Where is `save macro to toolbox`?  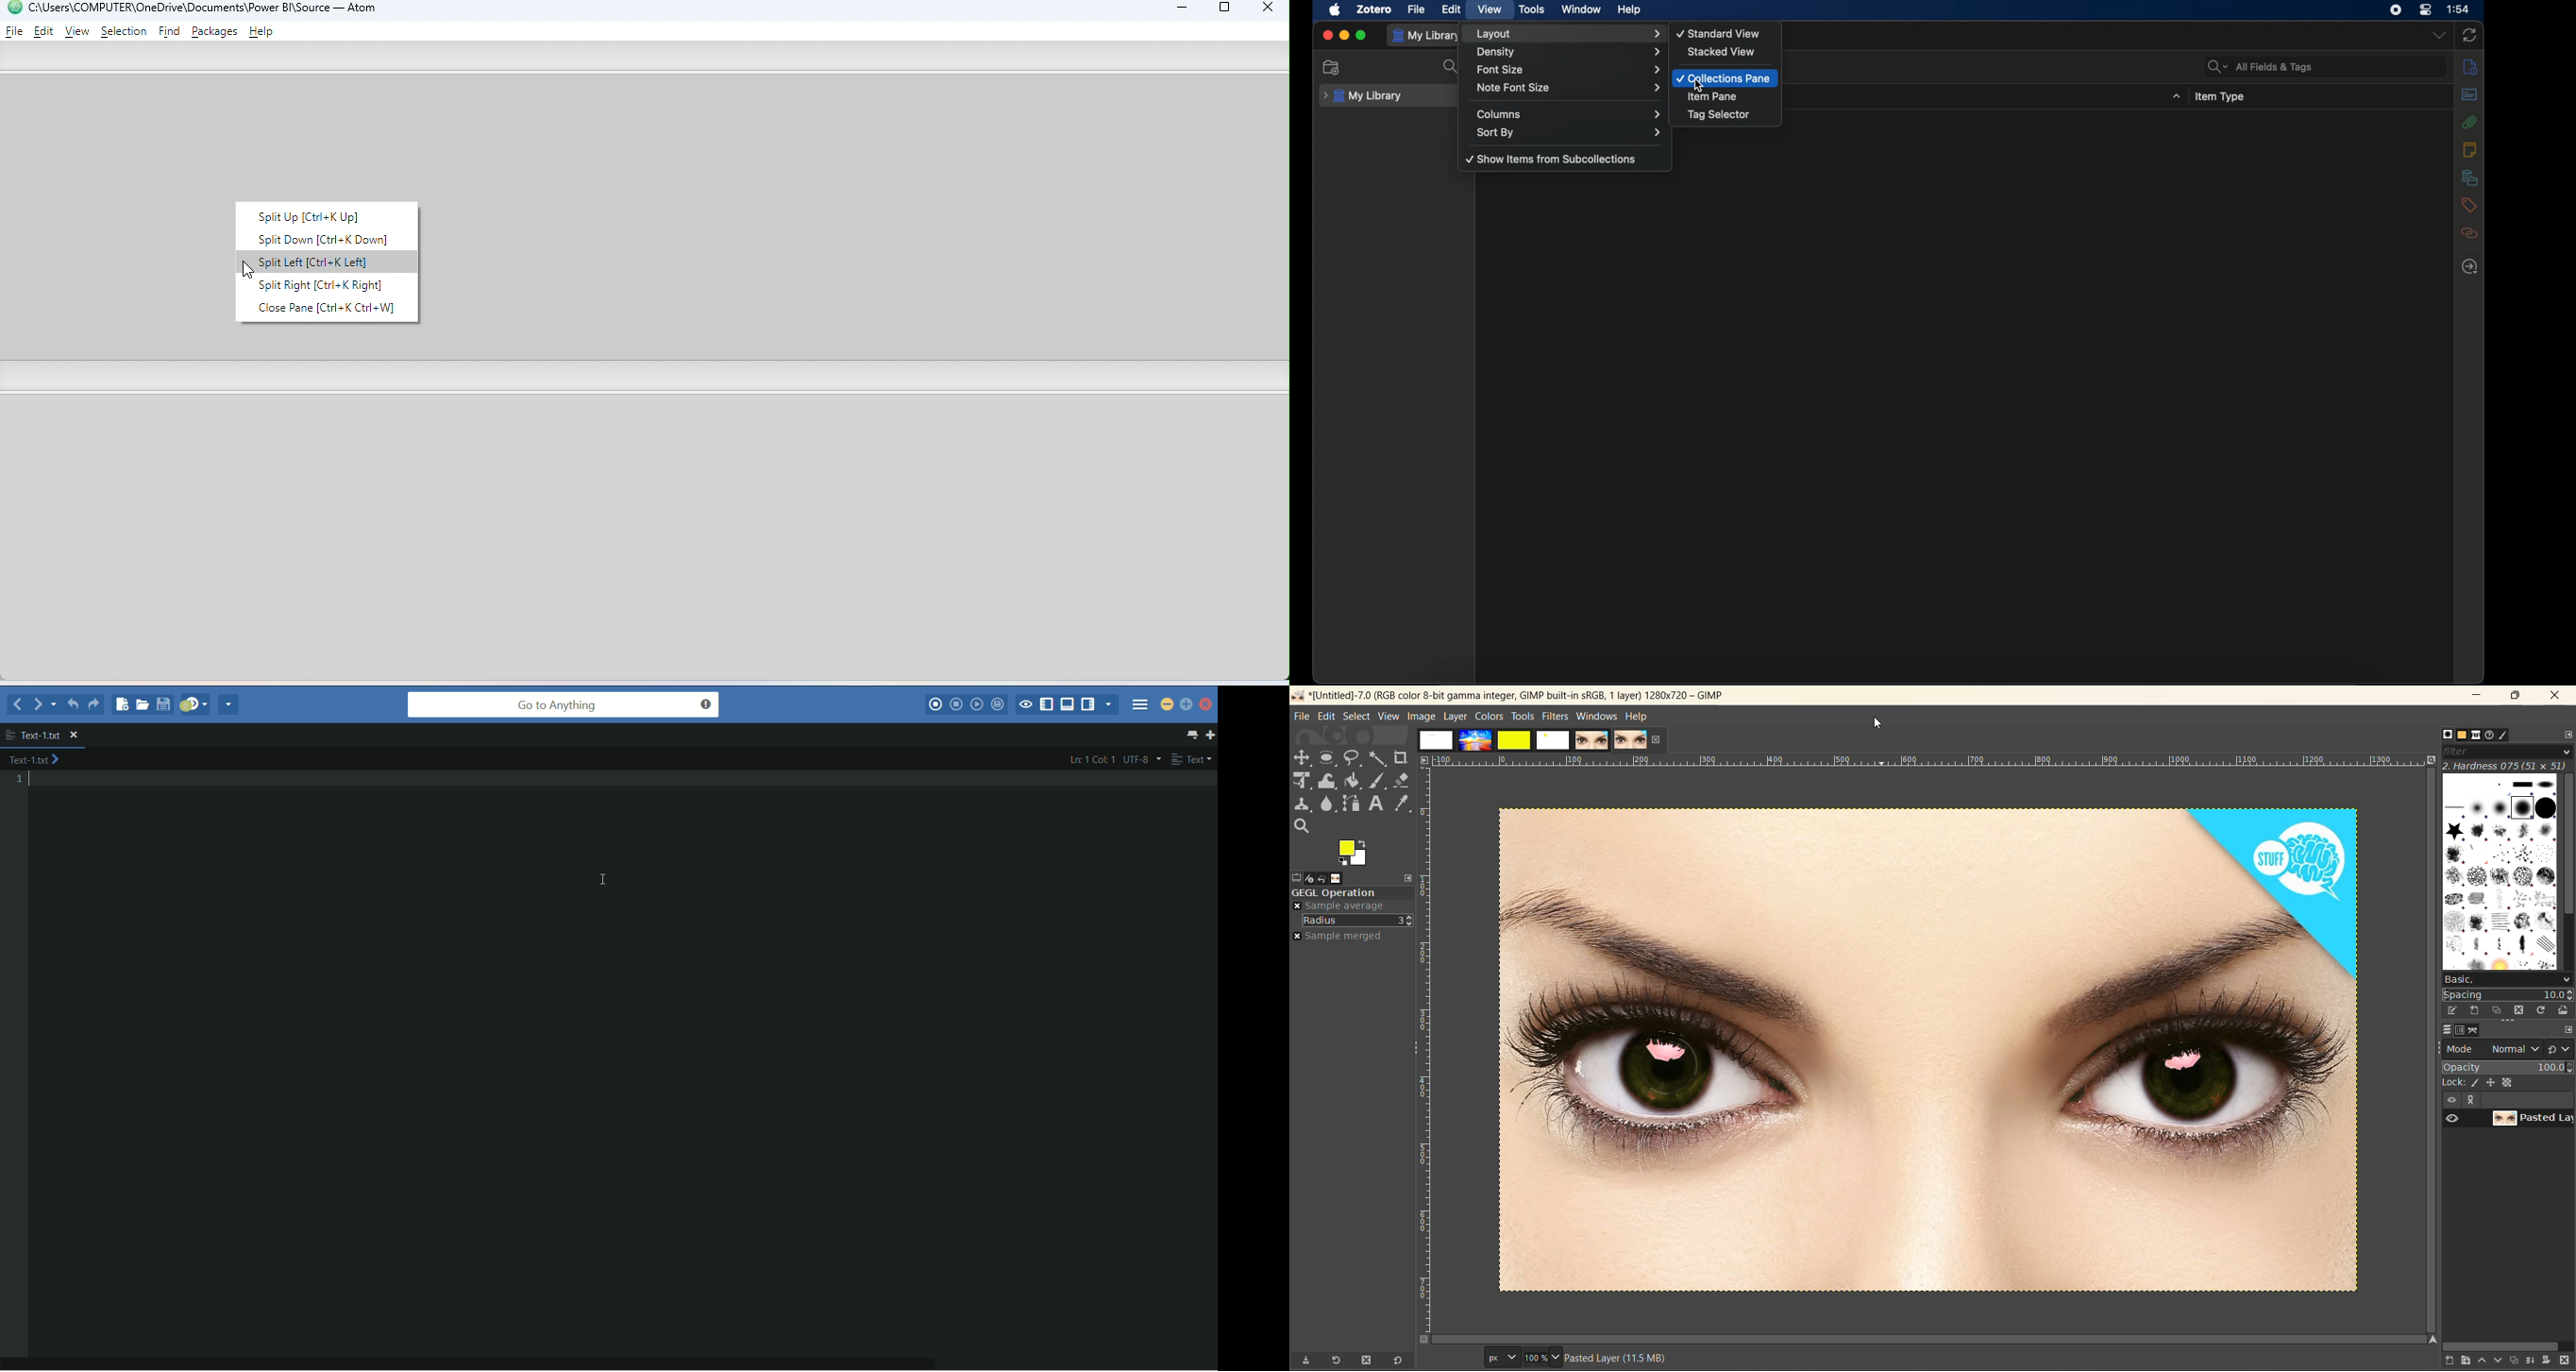
save macro to toolbox is located at coordinates (997, 704).